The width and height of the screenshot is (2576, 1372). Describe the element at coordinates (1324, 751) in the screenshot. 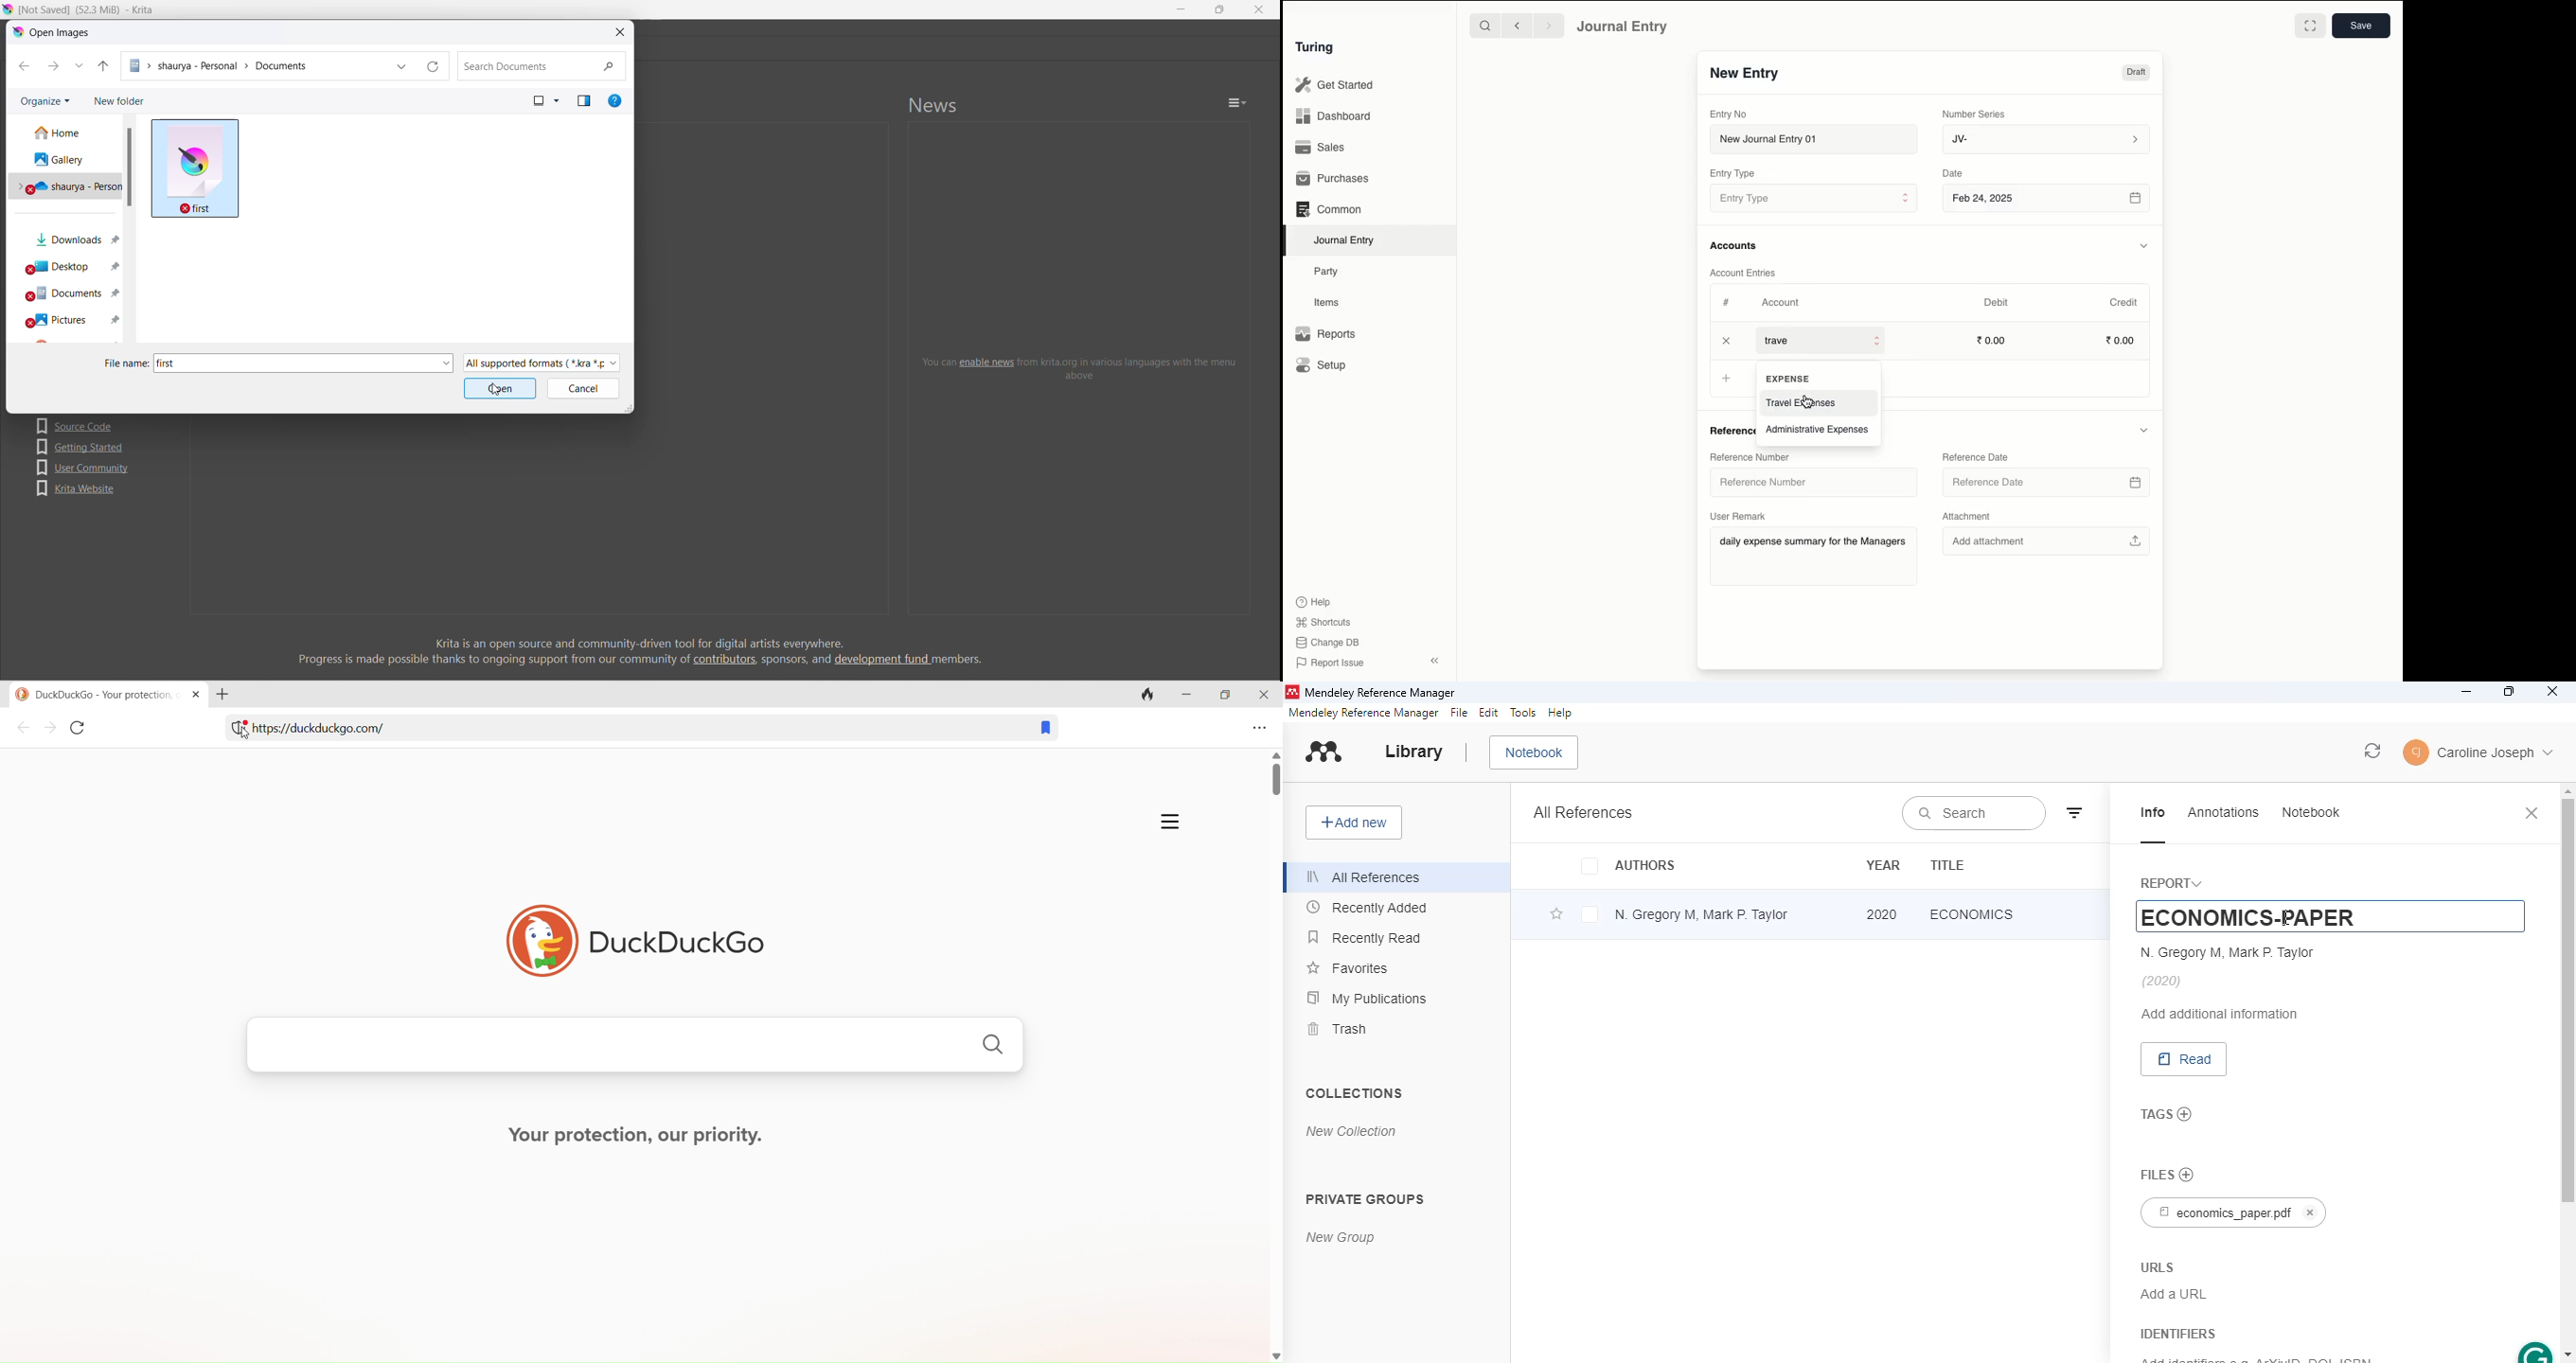

I see `logo` at that location.